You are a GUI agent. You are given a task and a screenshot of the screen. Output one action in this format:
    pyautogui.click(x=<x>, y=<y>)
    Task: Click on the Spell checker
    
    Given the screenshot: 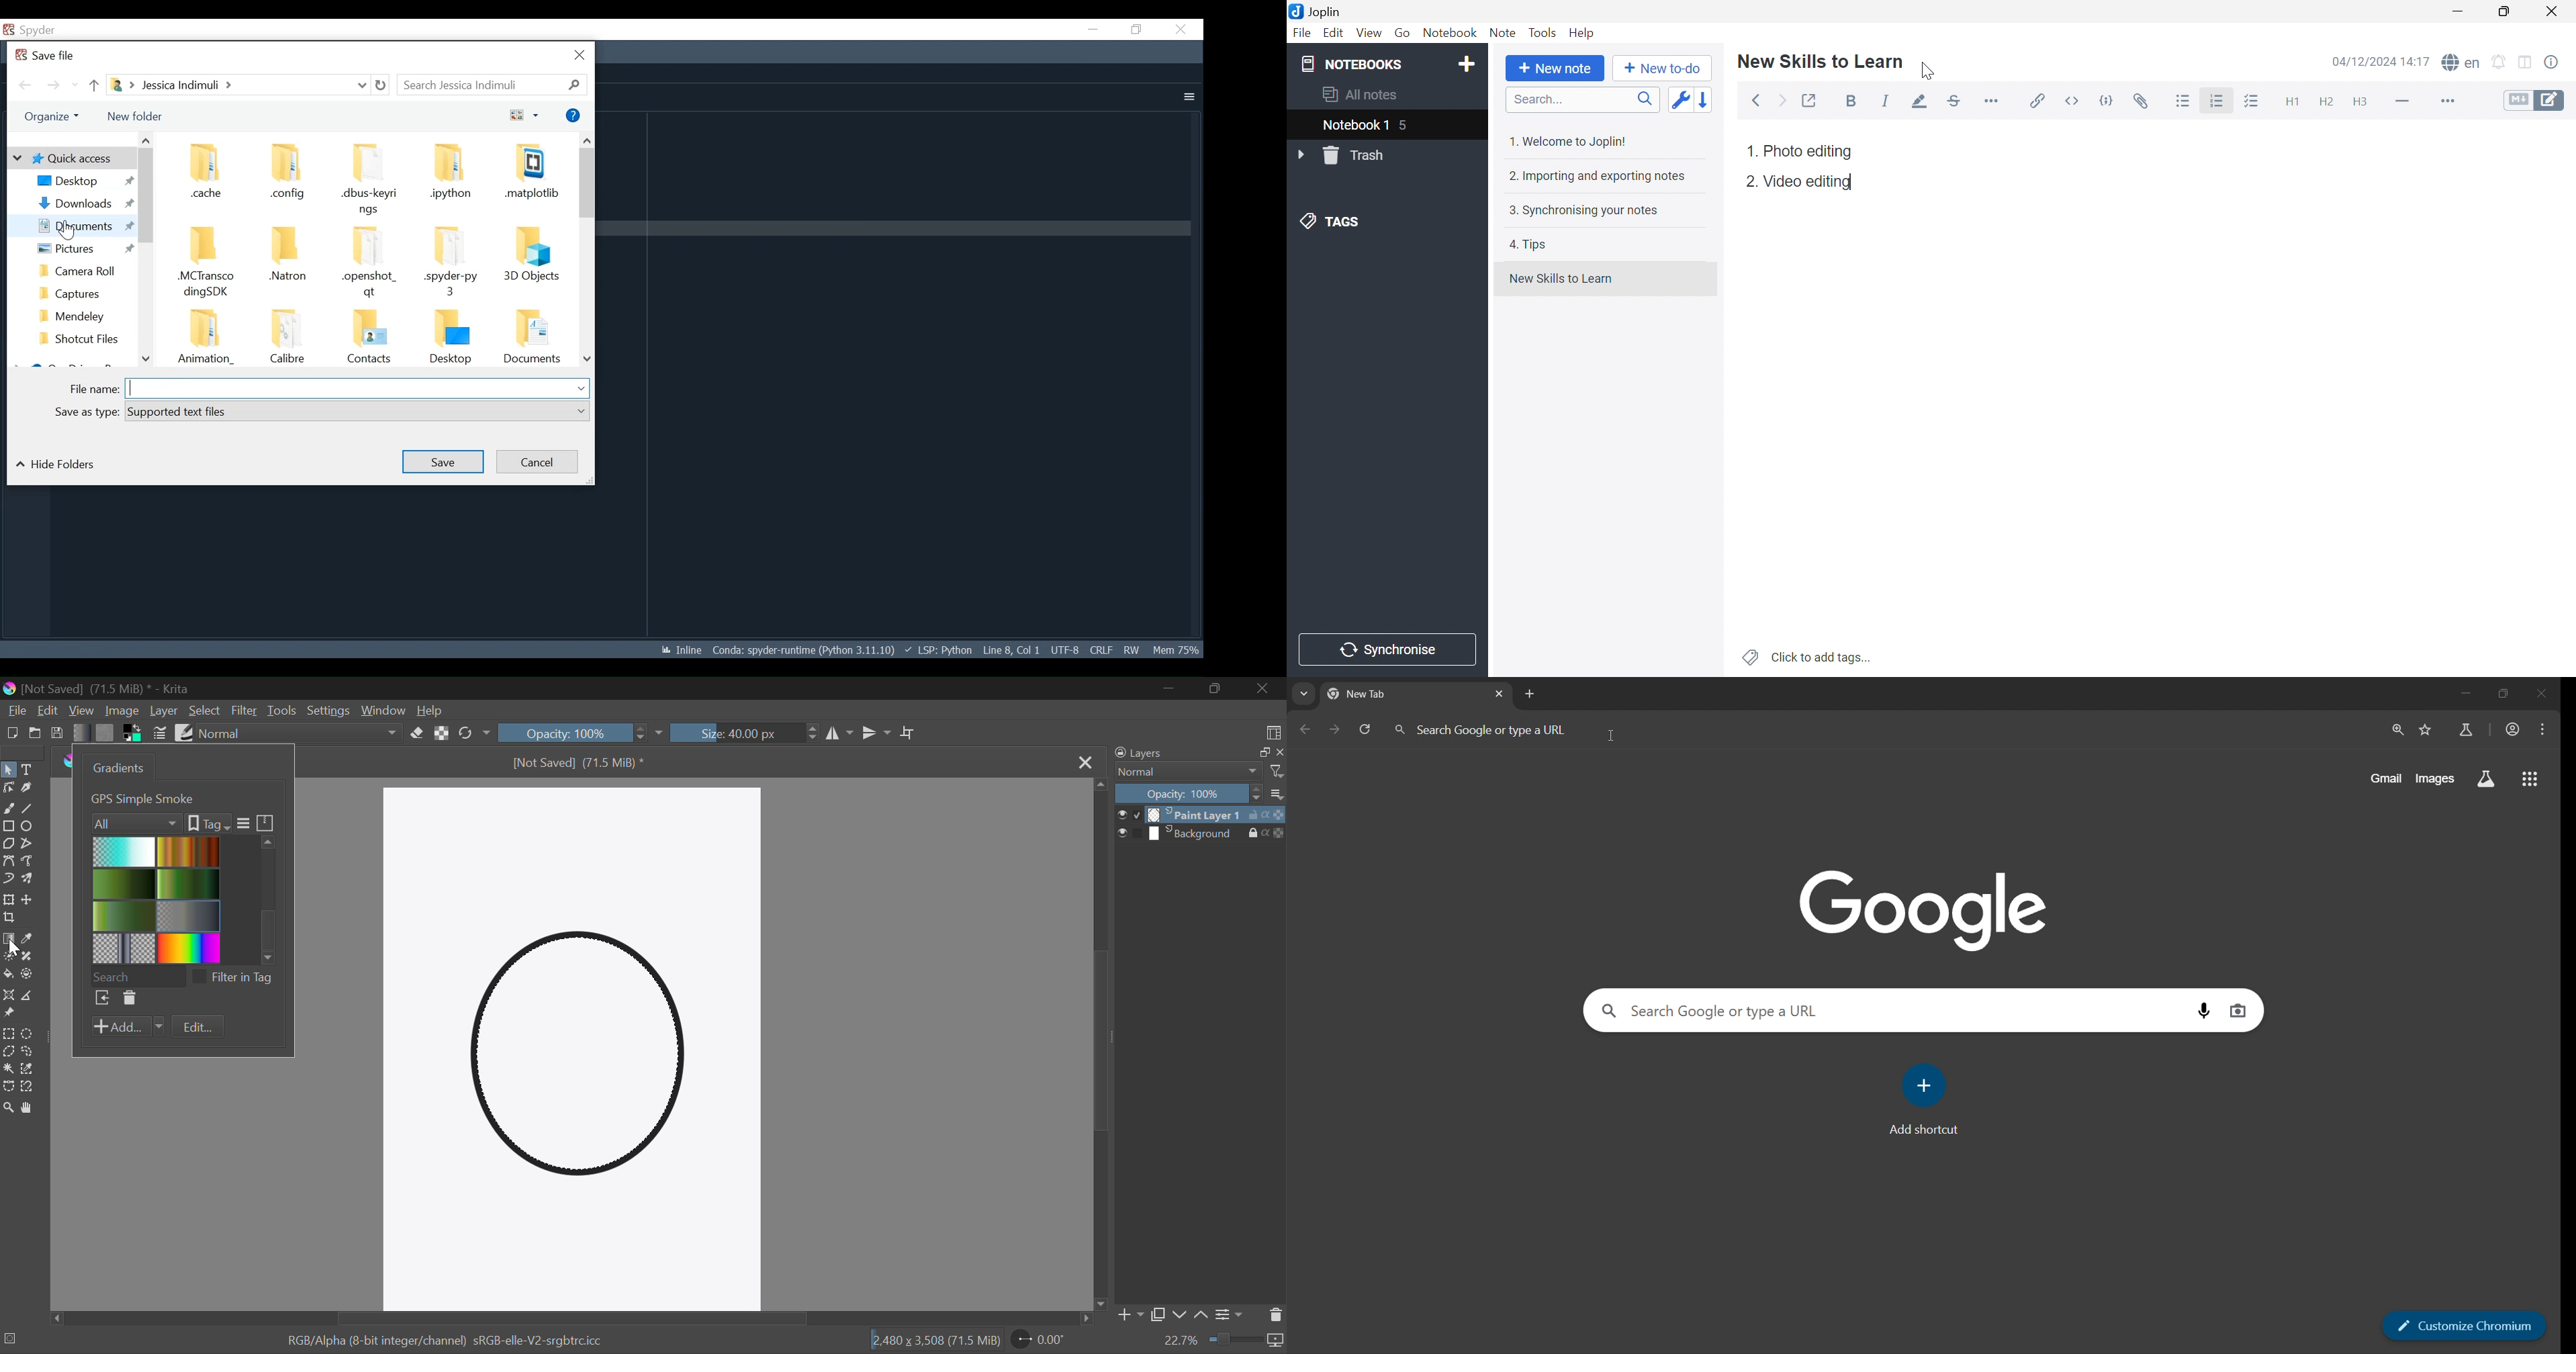 What is the action you would take?
    pyautogui.click(x=2460, y=61)
    